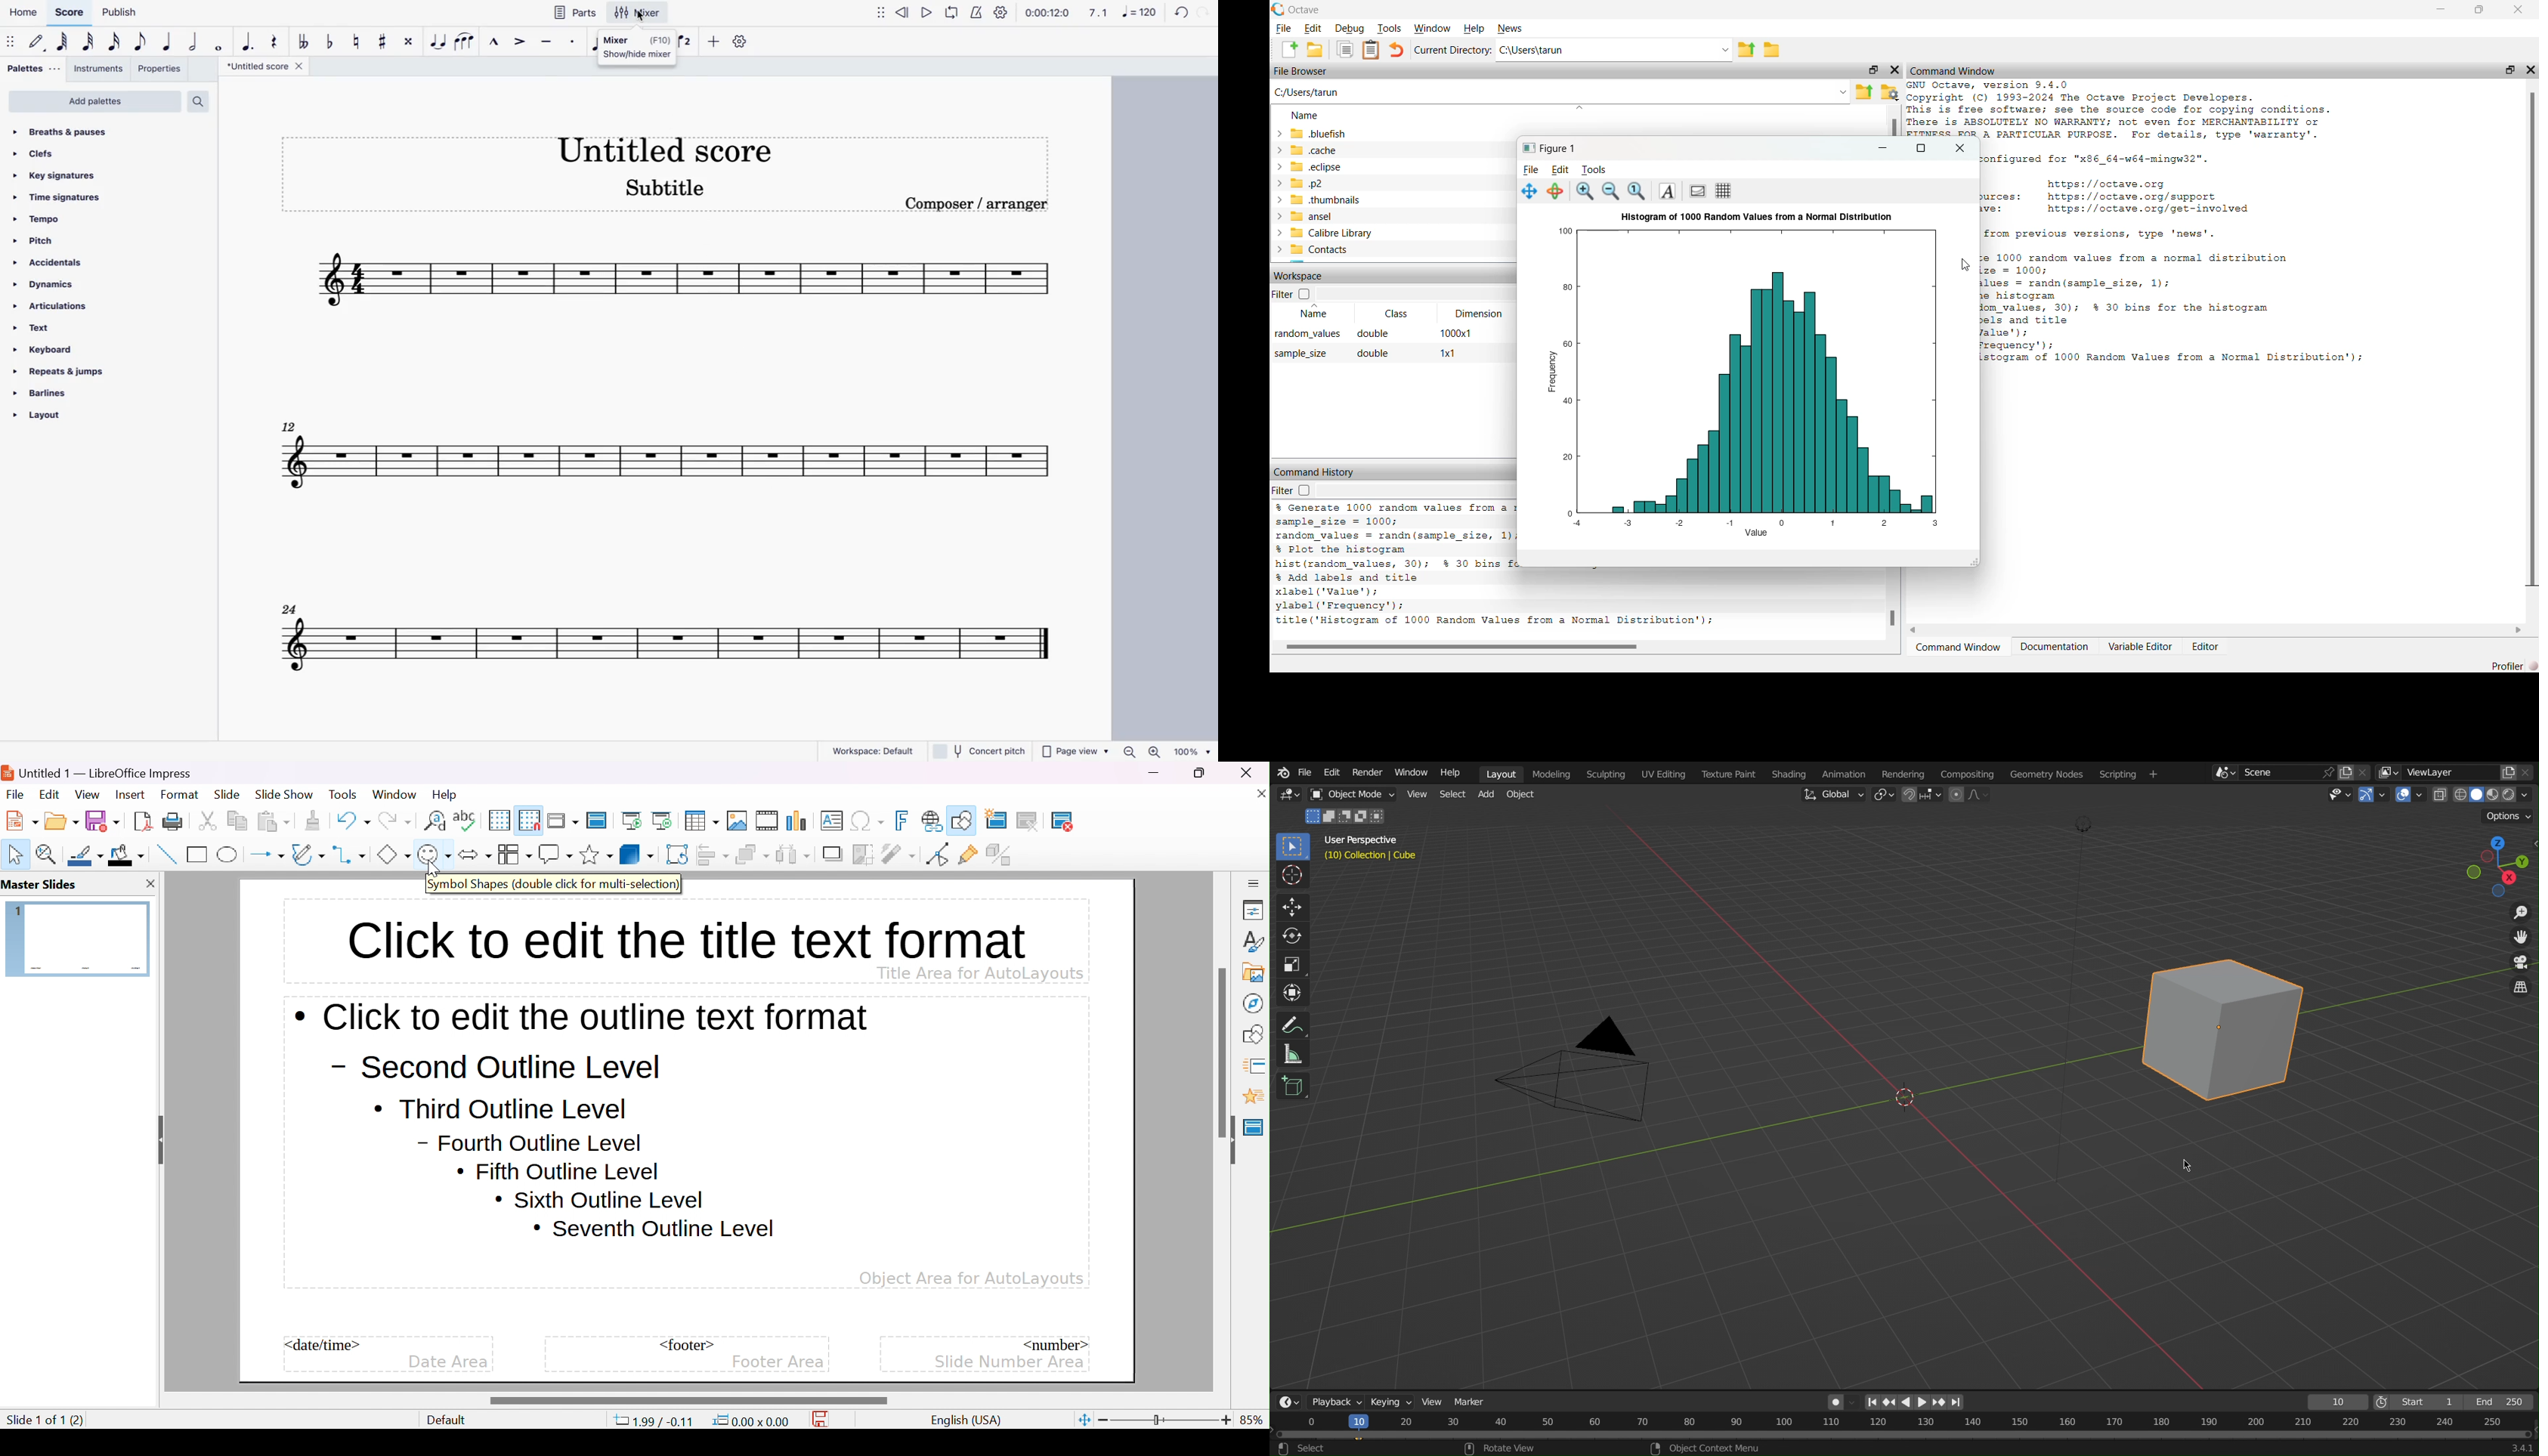 This screenshot has width=2548, height=1456. I want to click on home, so click(23, 15).